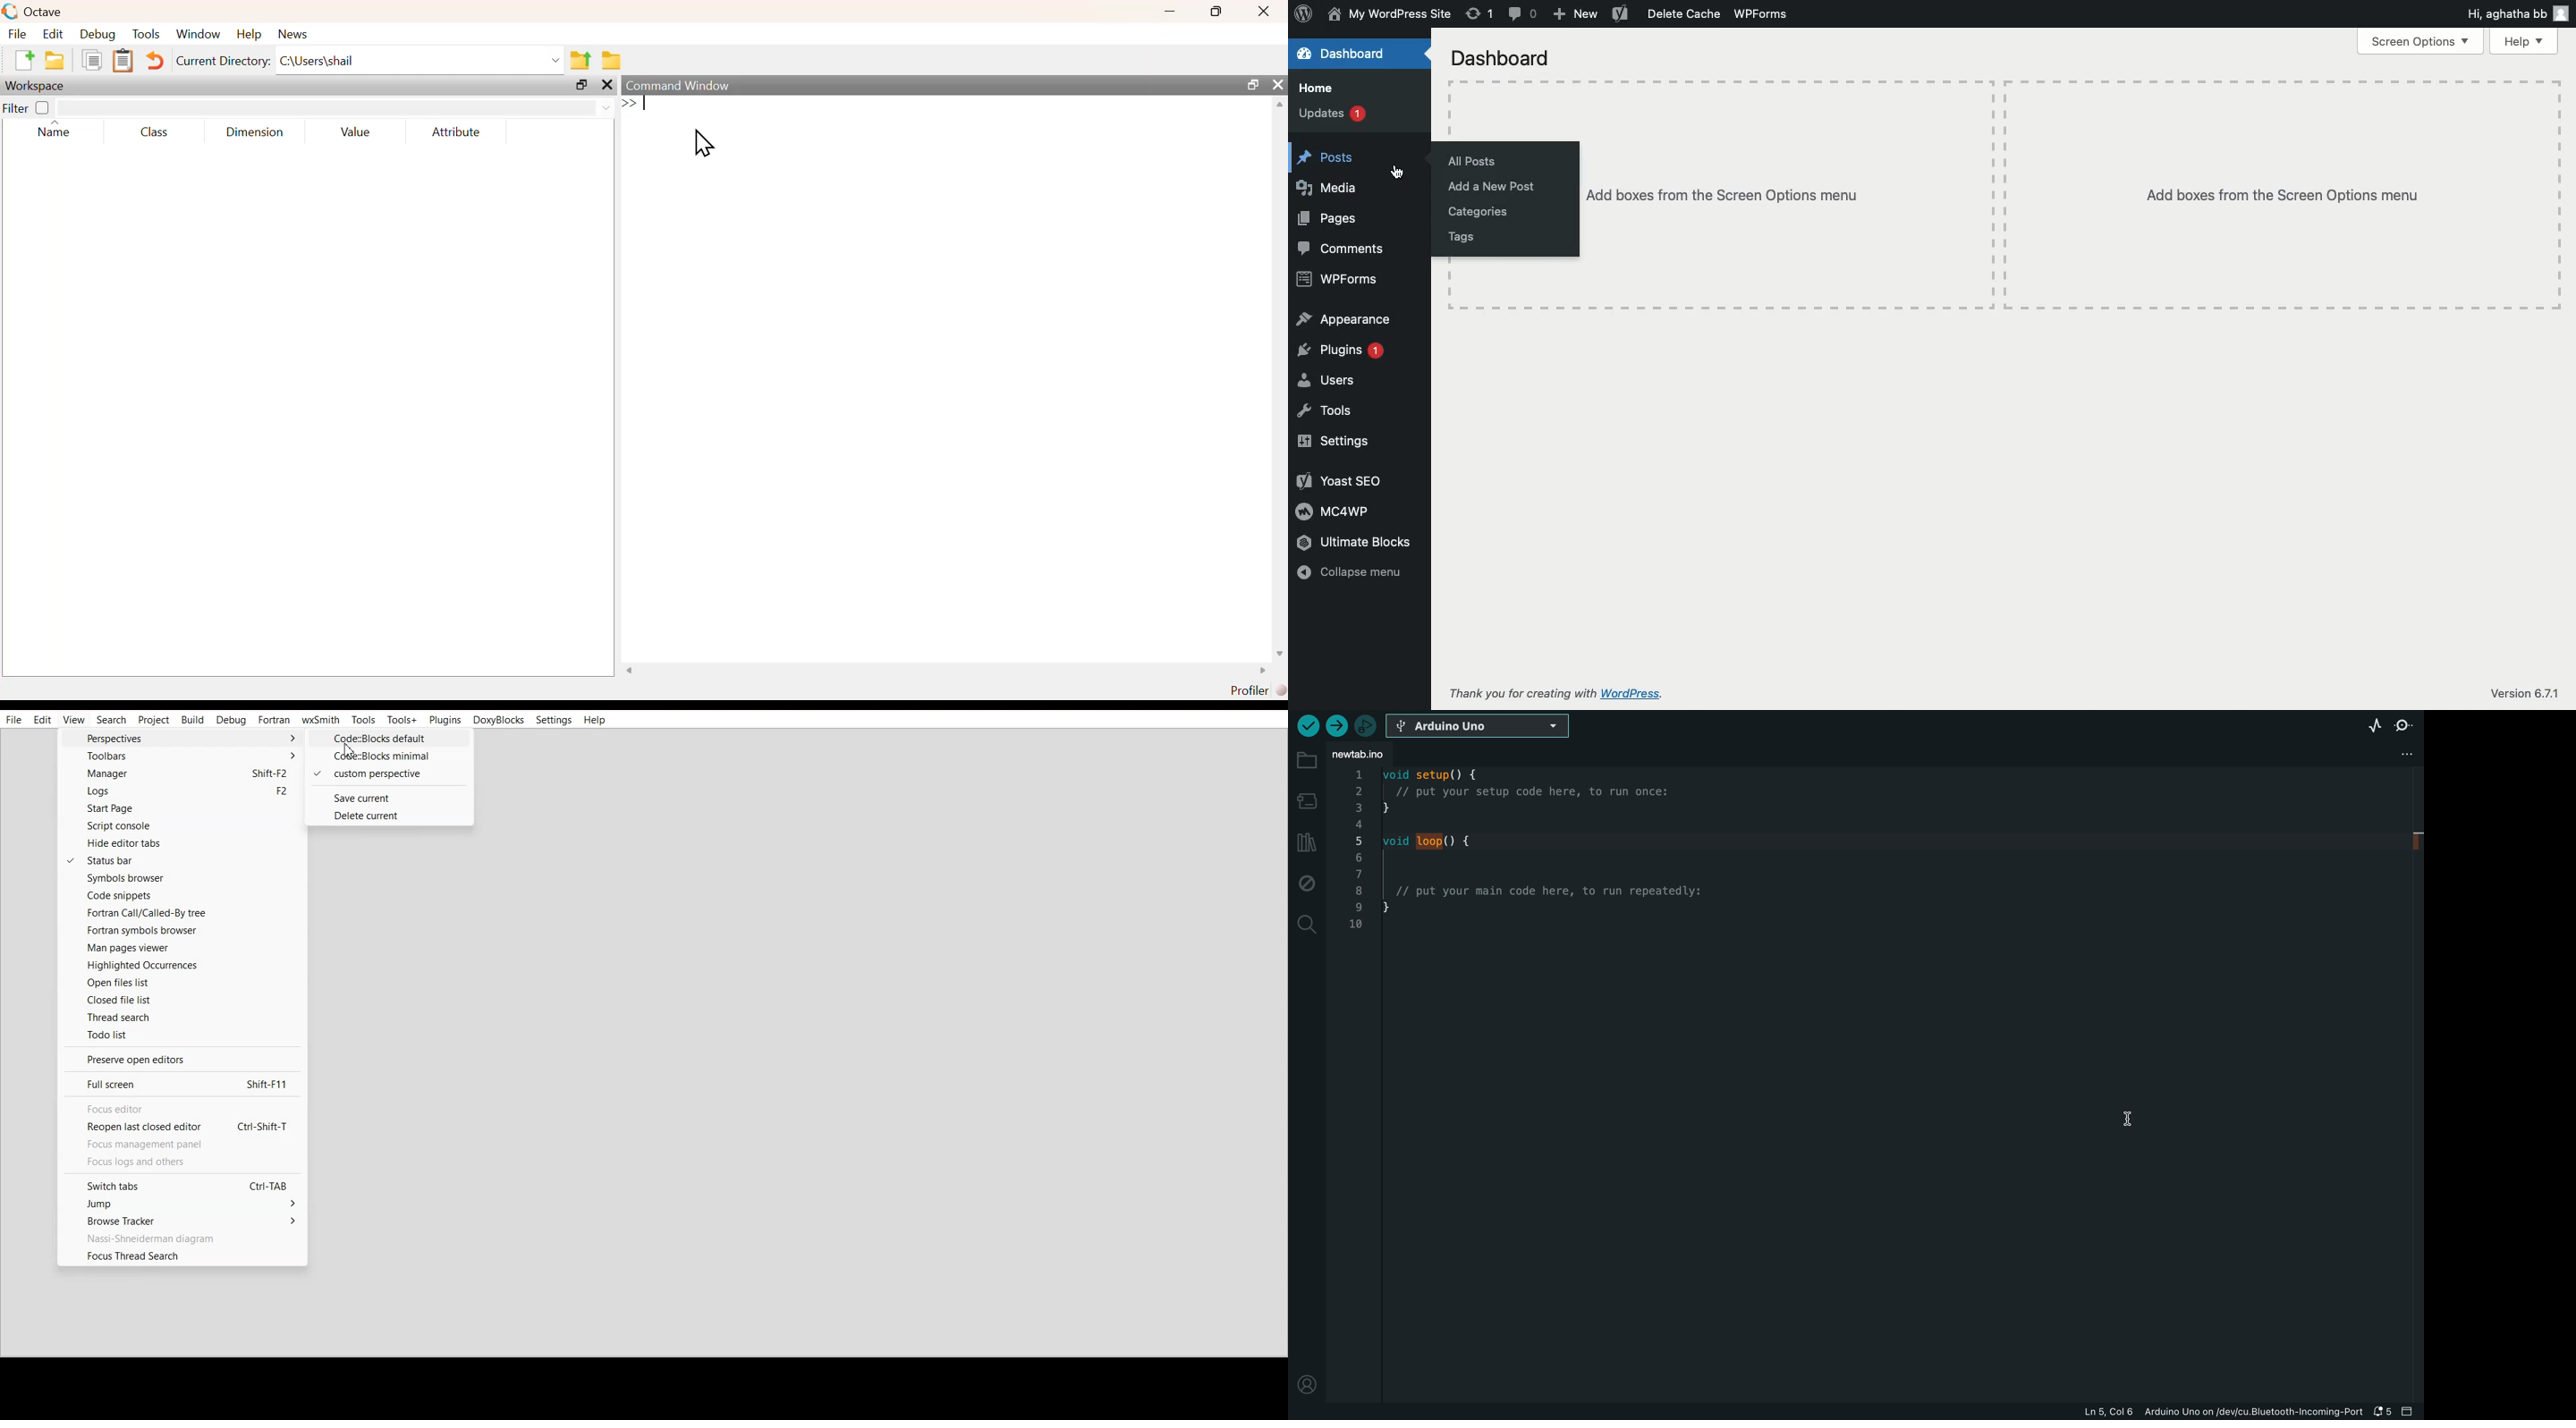 This screenshot has width=2576, height=1428. Describe the element at coordinates (111, 720) in the screenshot. I see `Search` at that location.